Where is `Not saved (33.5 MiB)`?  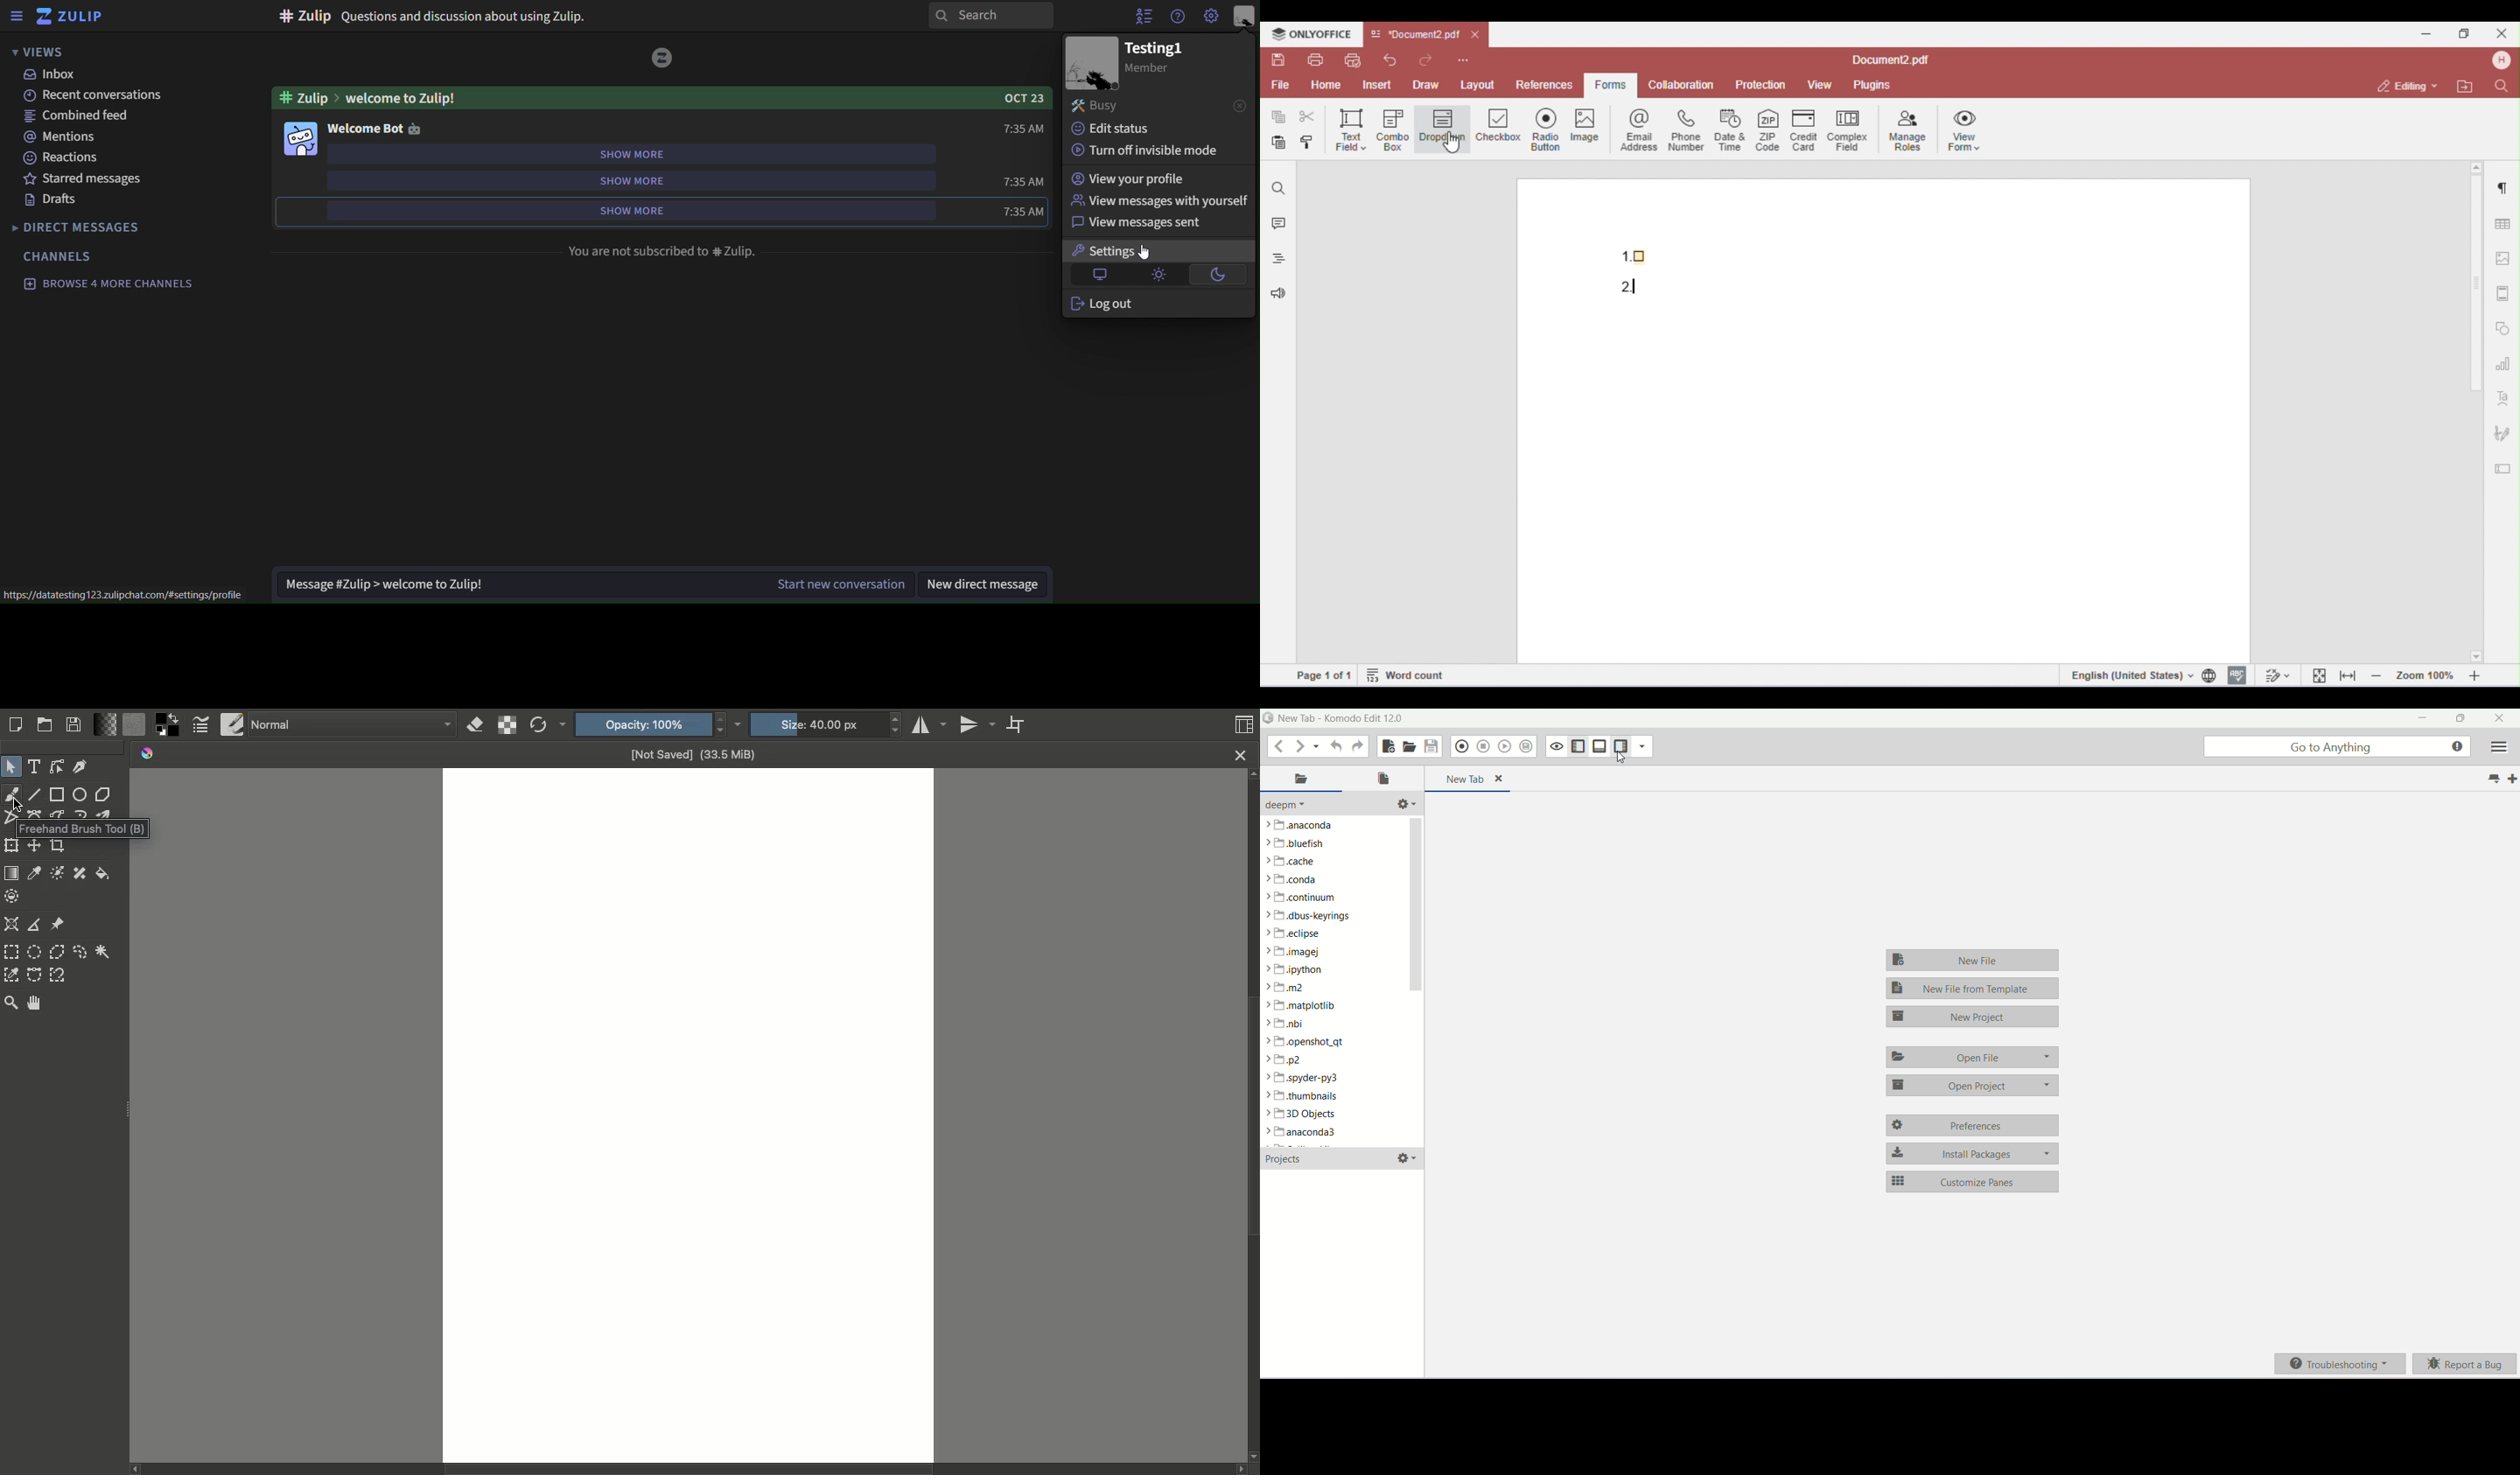
Not saved (33.5 MiB) is located at coordinates (694, 753).